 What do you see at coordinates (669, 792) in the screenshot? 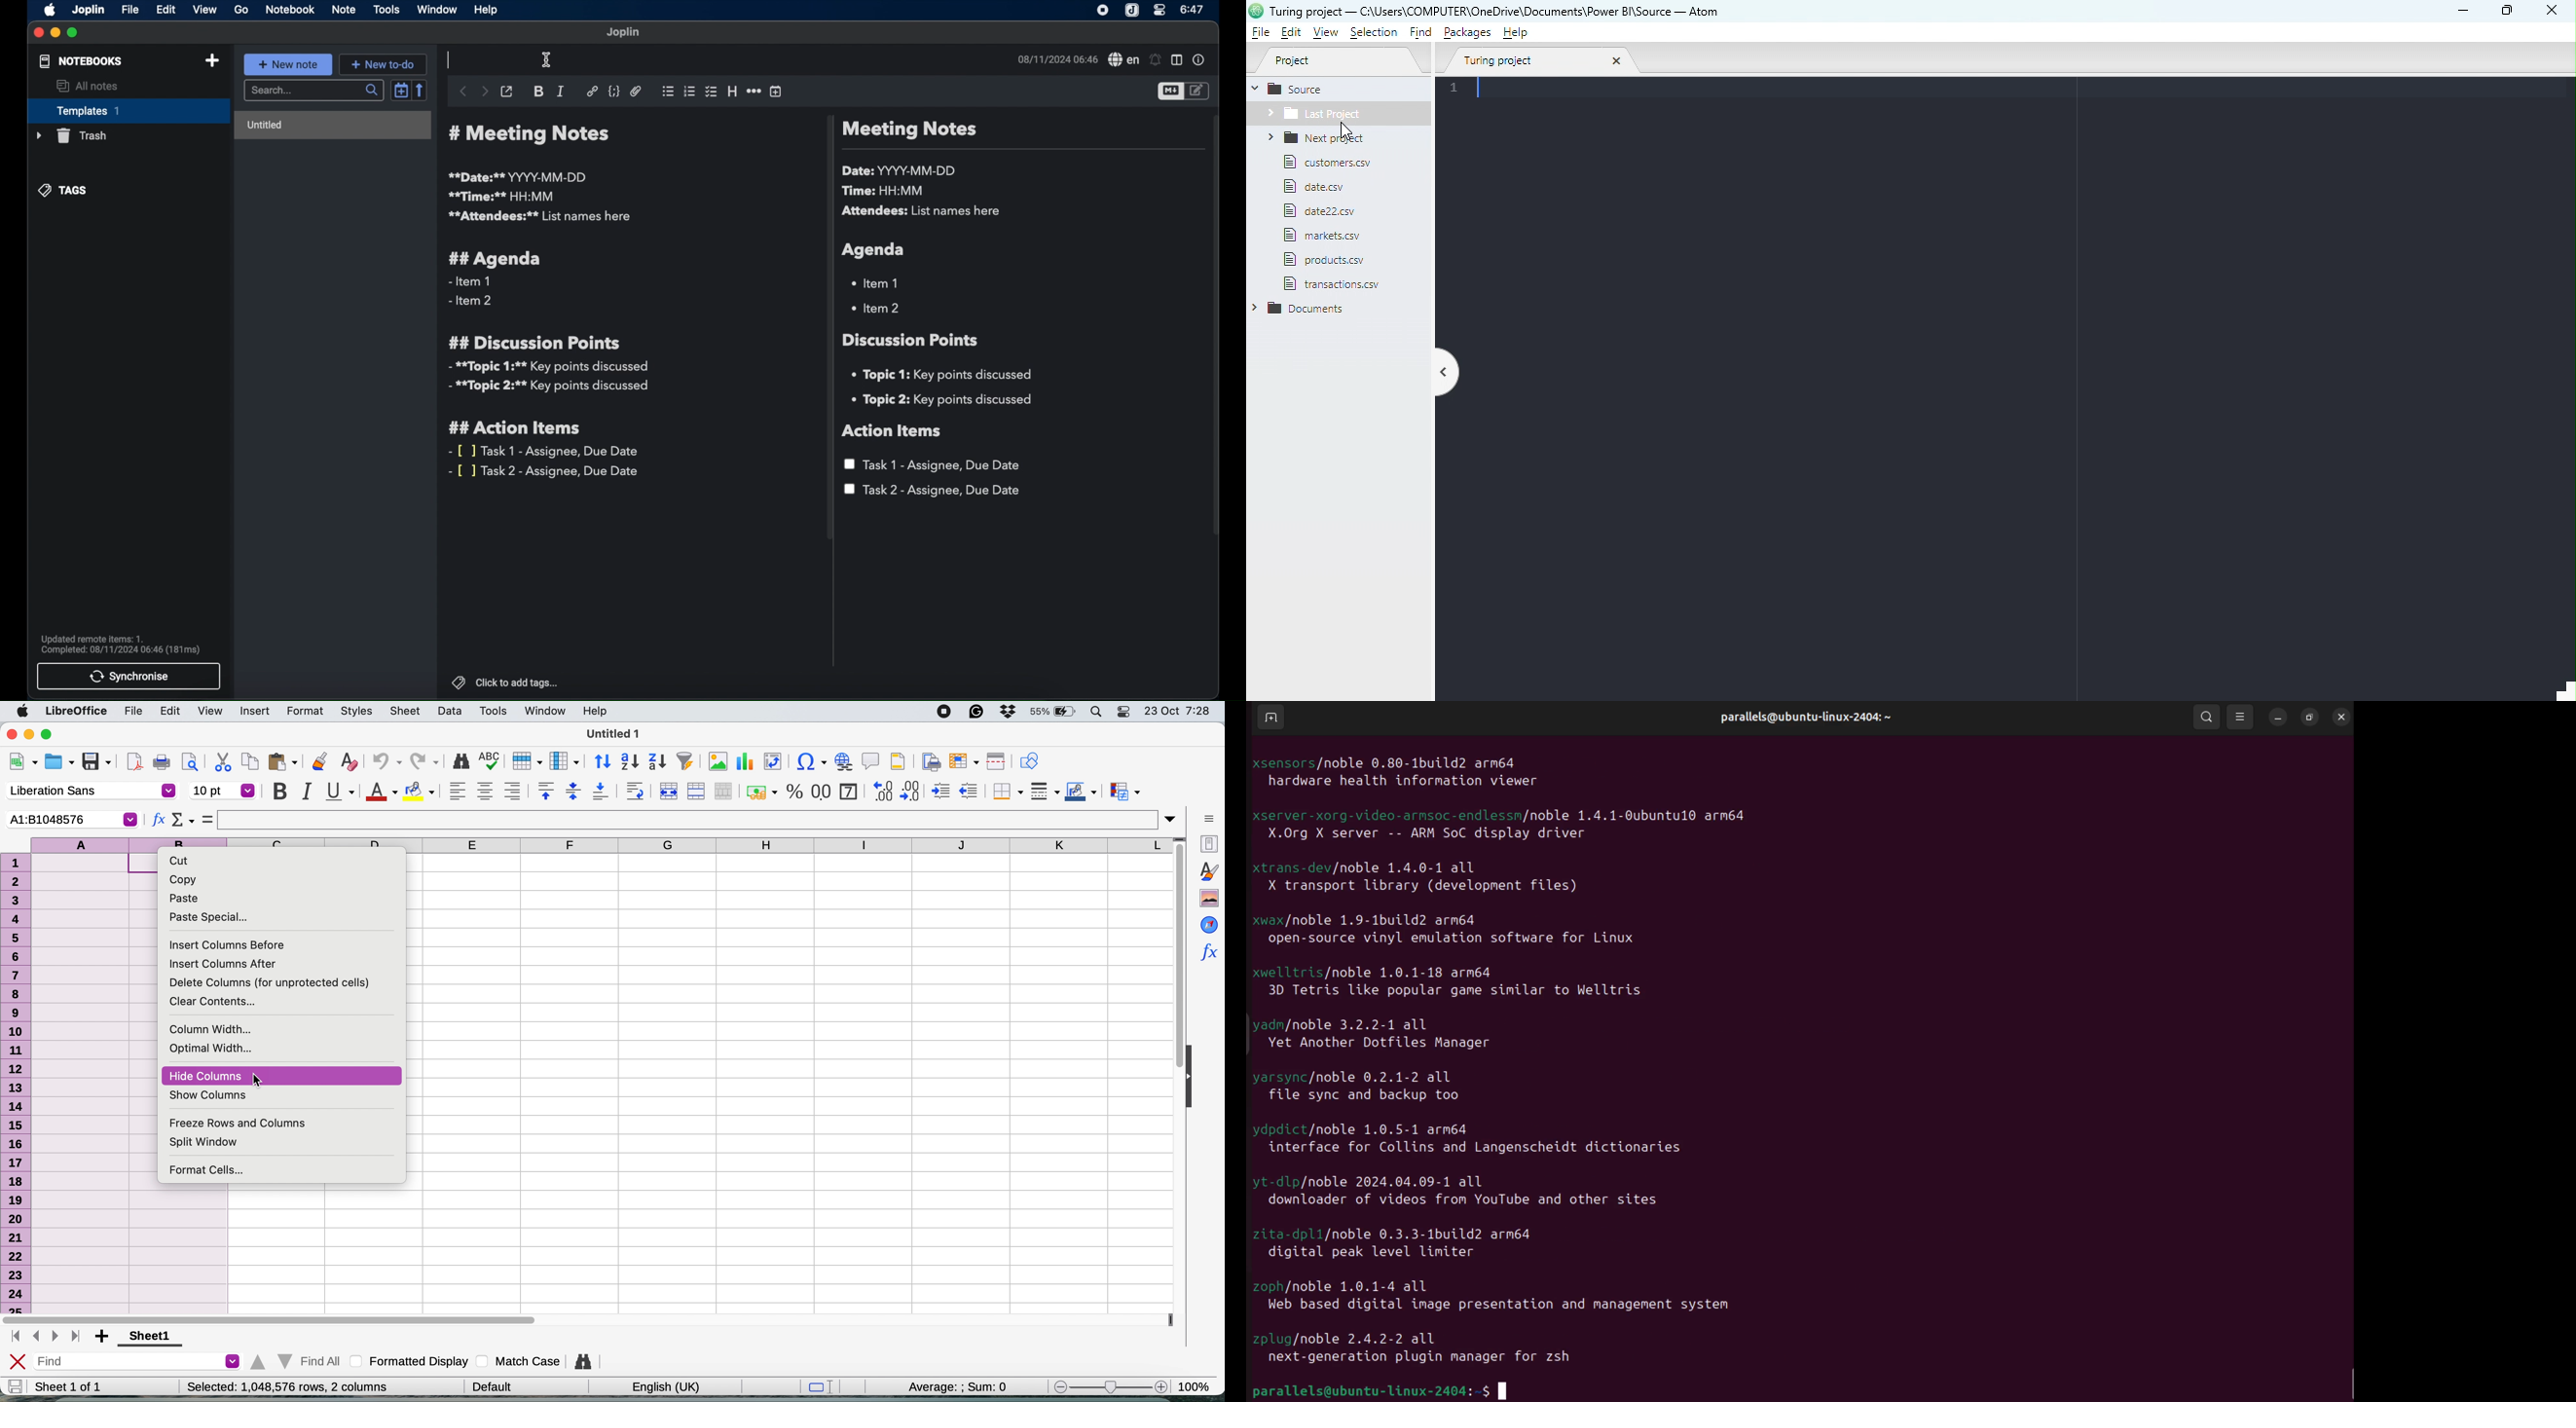
I see `merge and center or unmerge` at bounding box center [669, 792].